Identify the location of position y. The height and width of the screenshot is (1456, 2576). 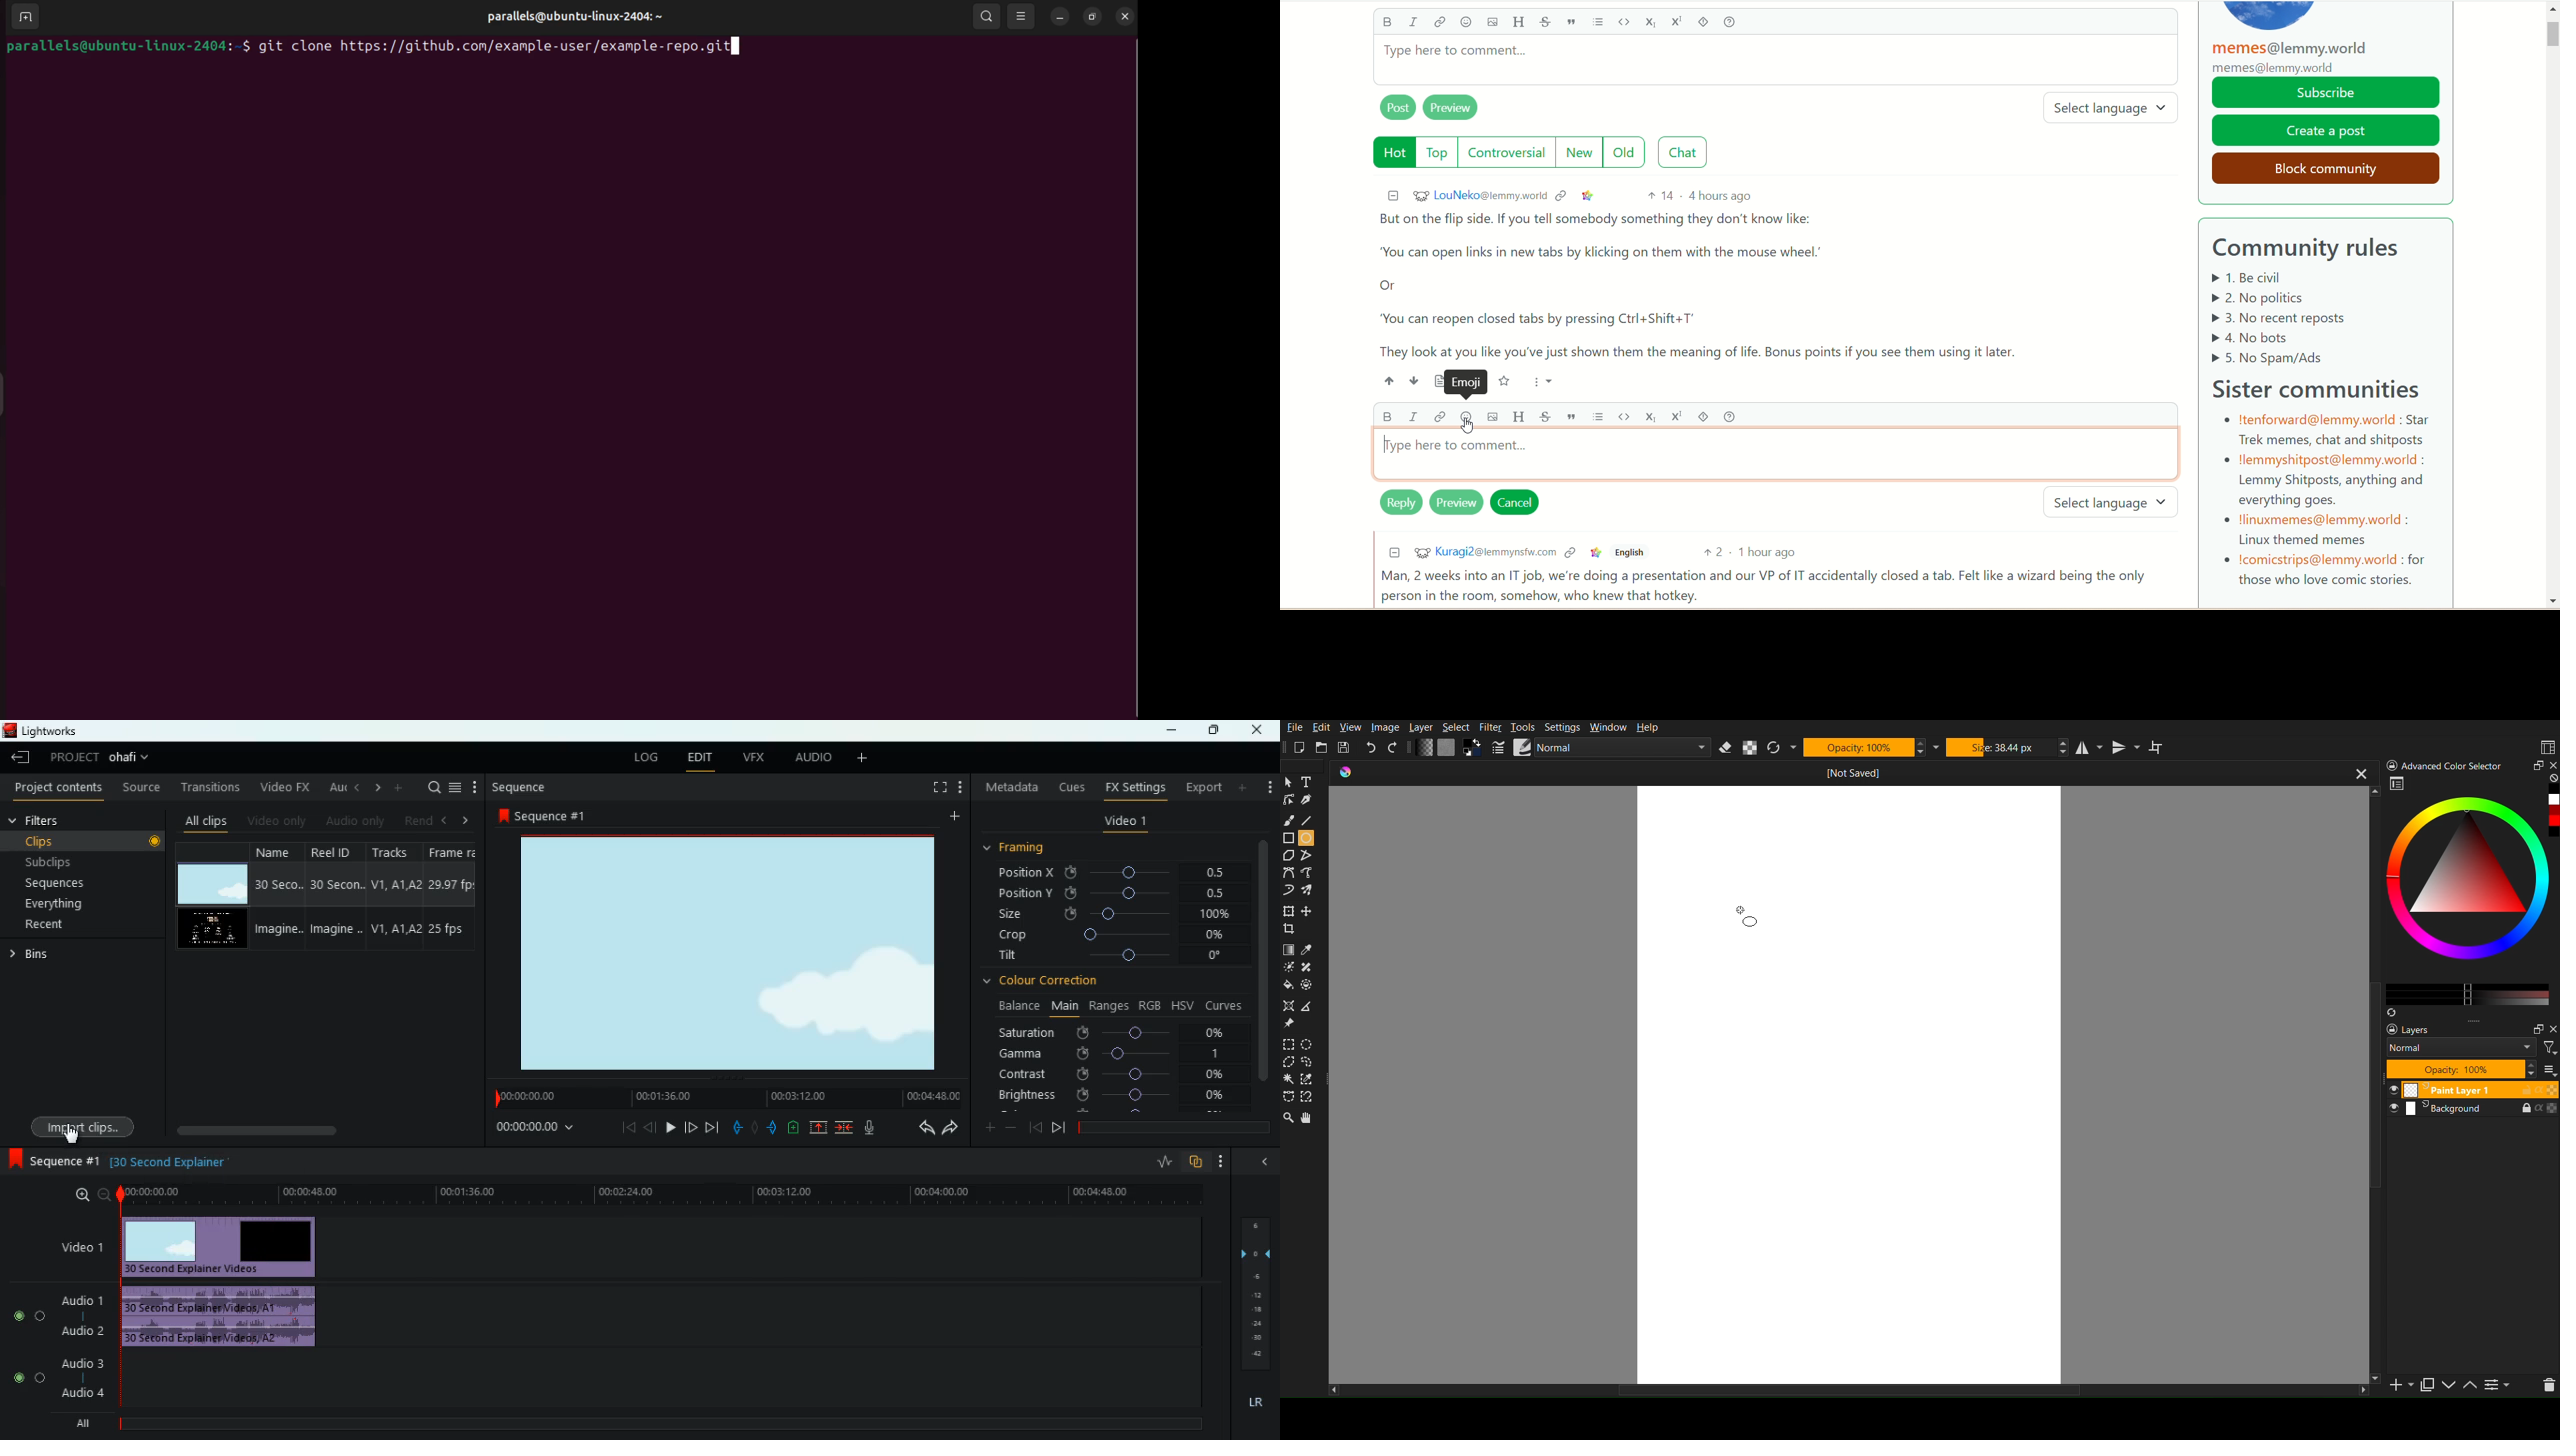
(1115, 893).